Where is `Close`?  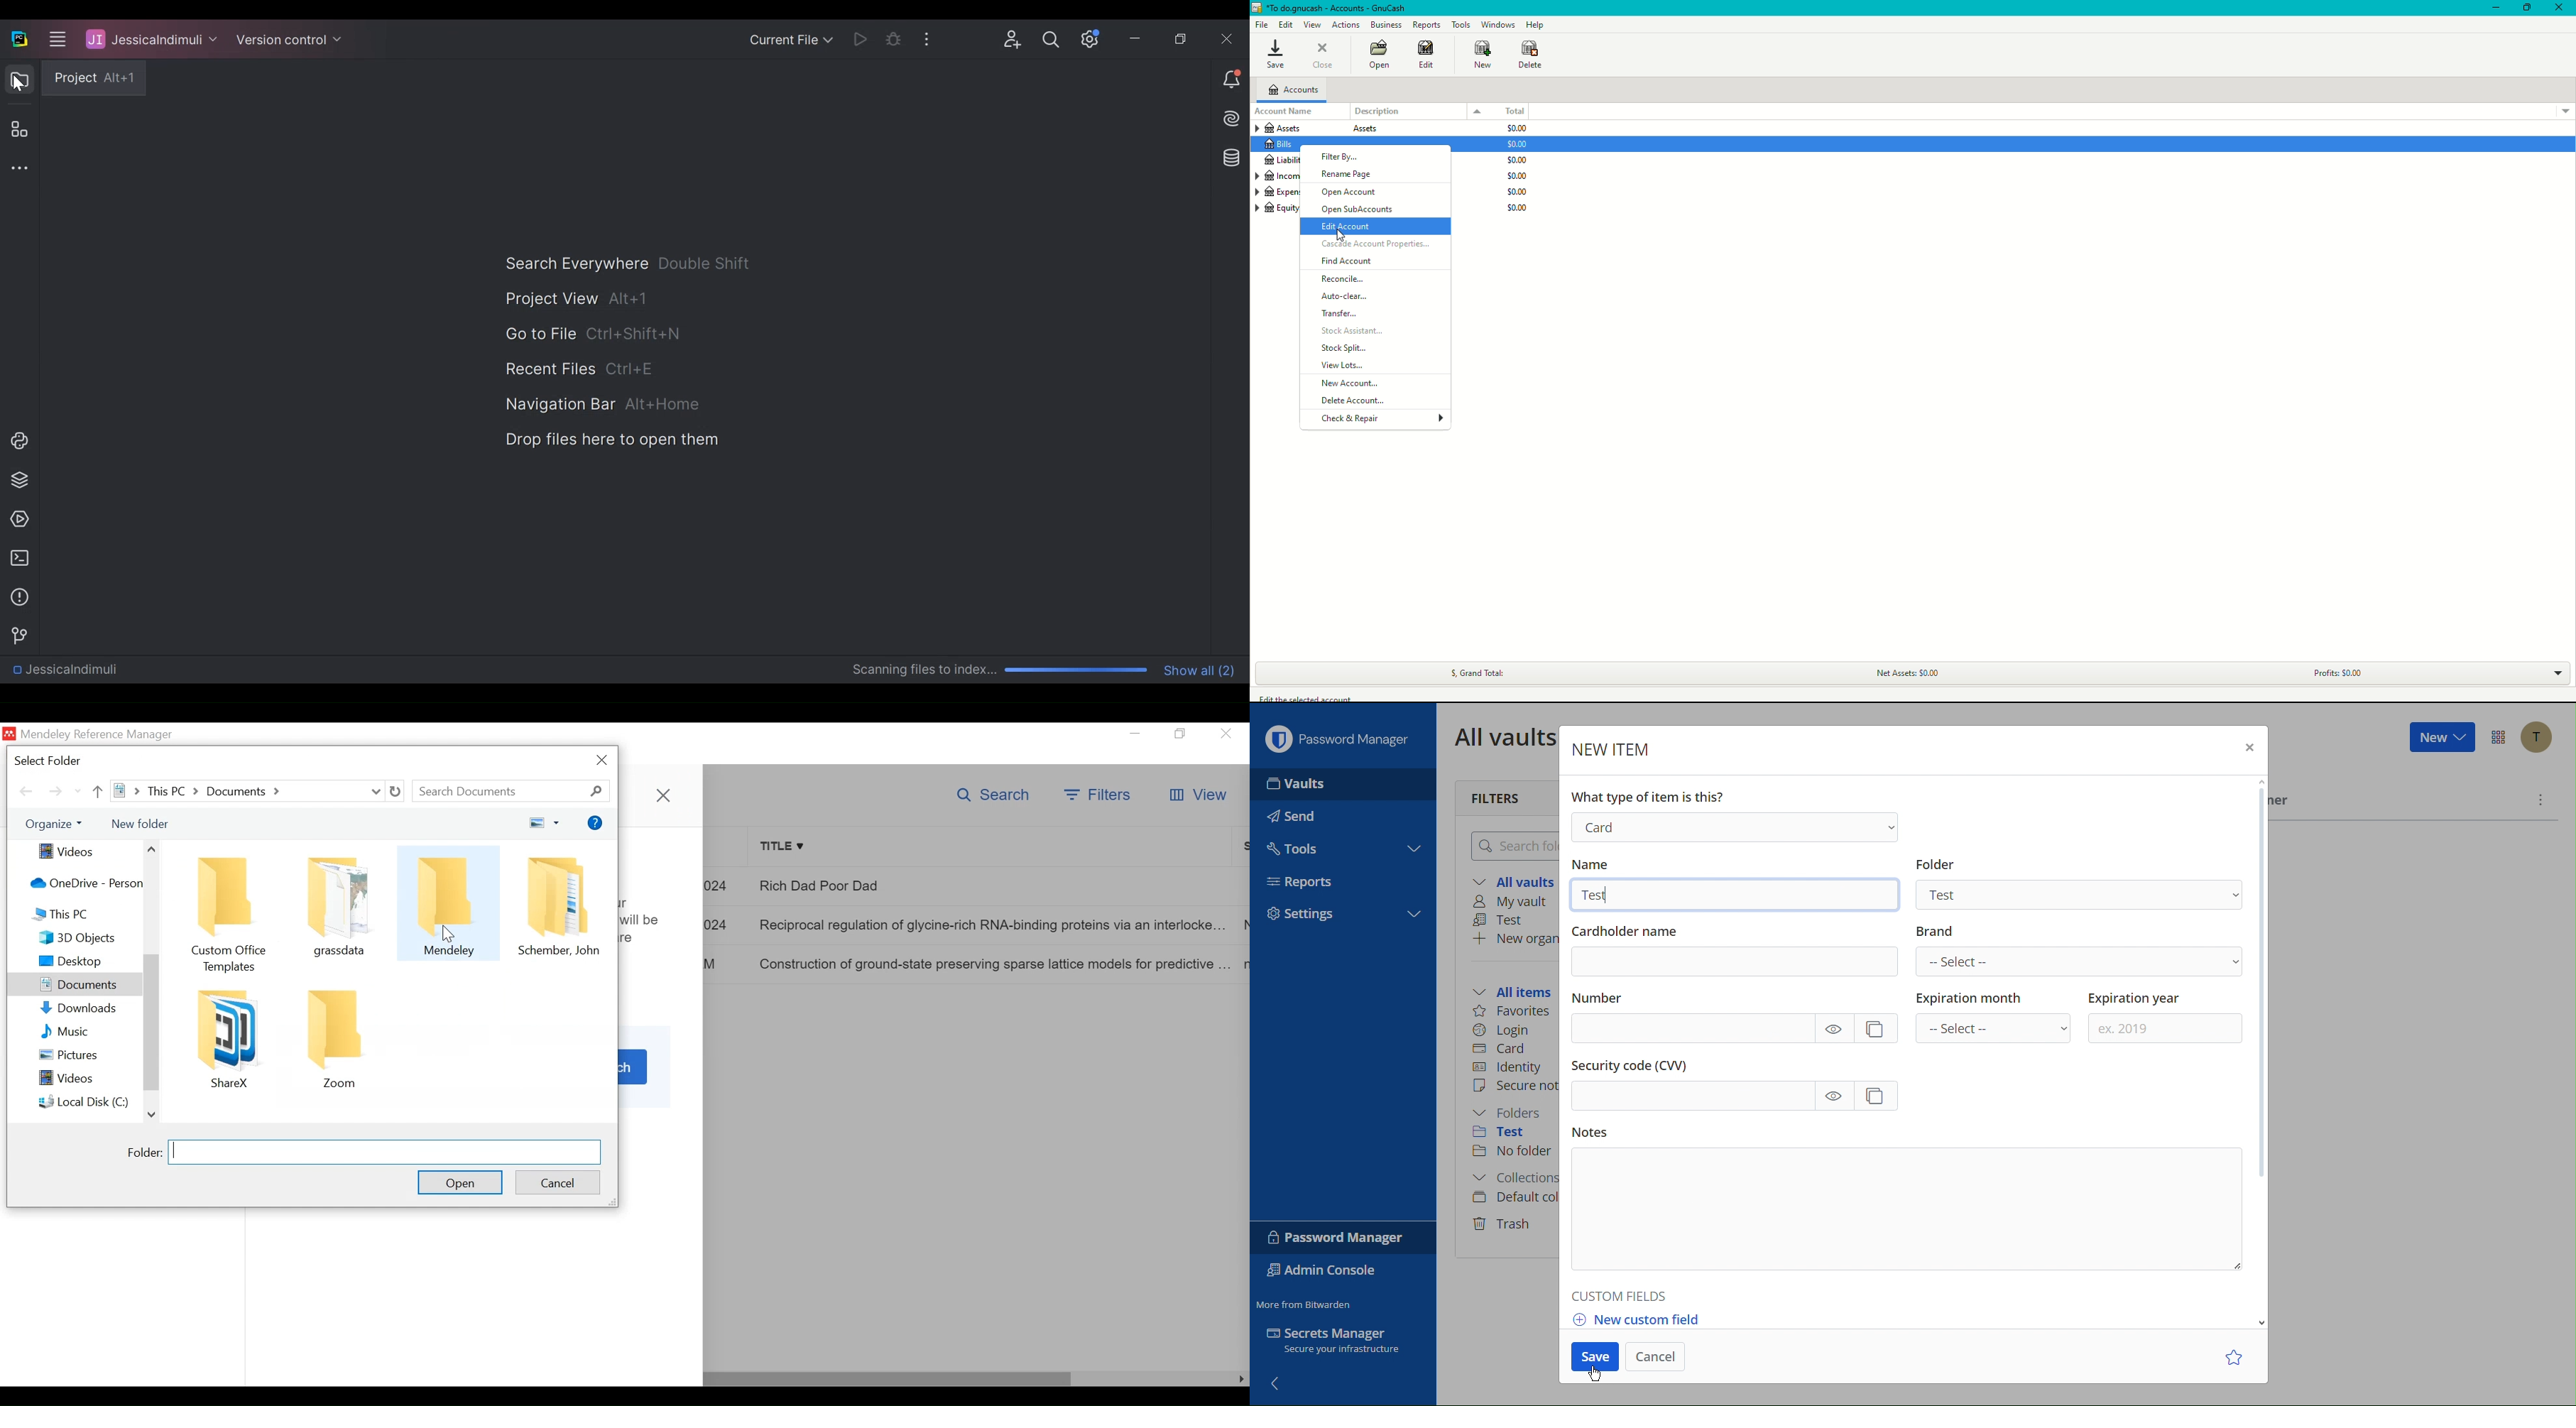 Close is located at coordinates (603, 760).